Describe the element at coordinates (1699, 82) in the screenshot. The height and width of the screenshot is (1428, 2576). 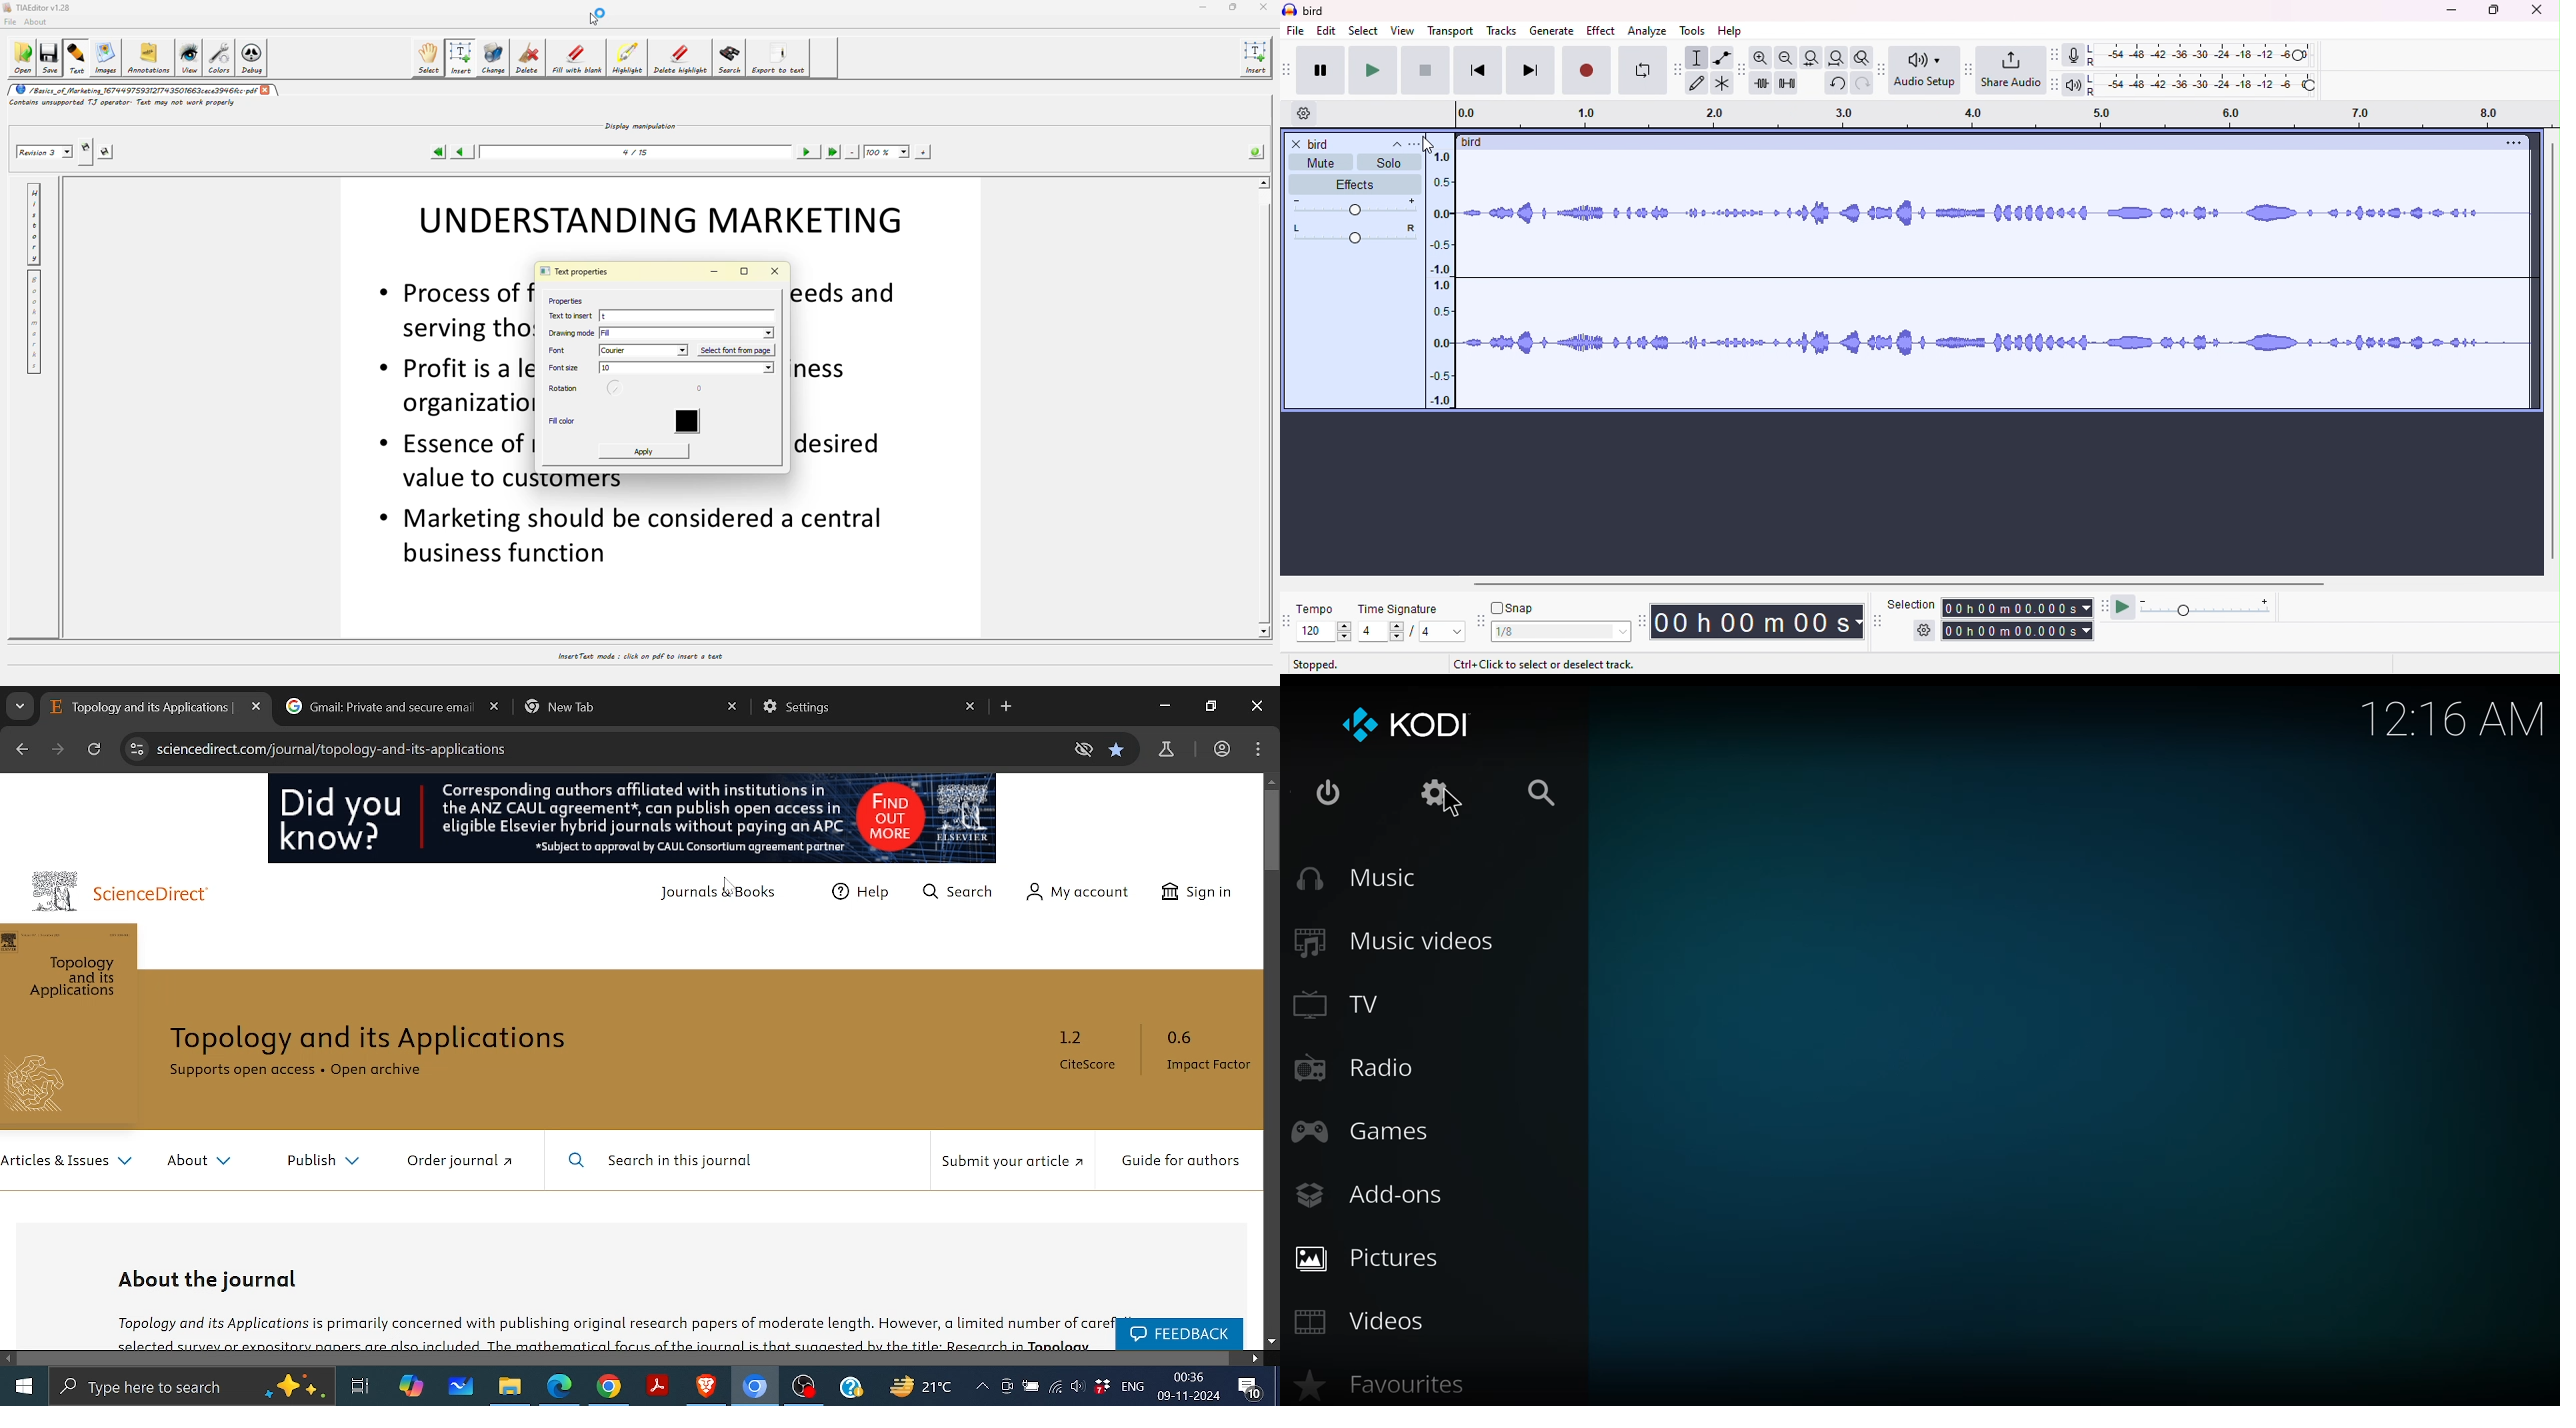
I see `draw` at that location.